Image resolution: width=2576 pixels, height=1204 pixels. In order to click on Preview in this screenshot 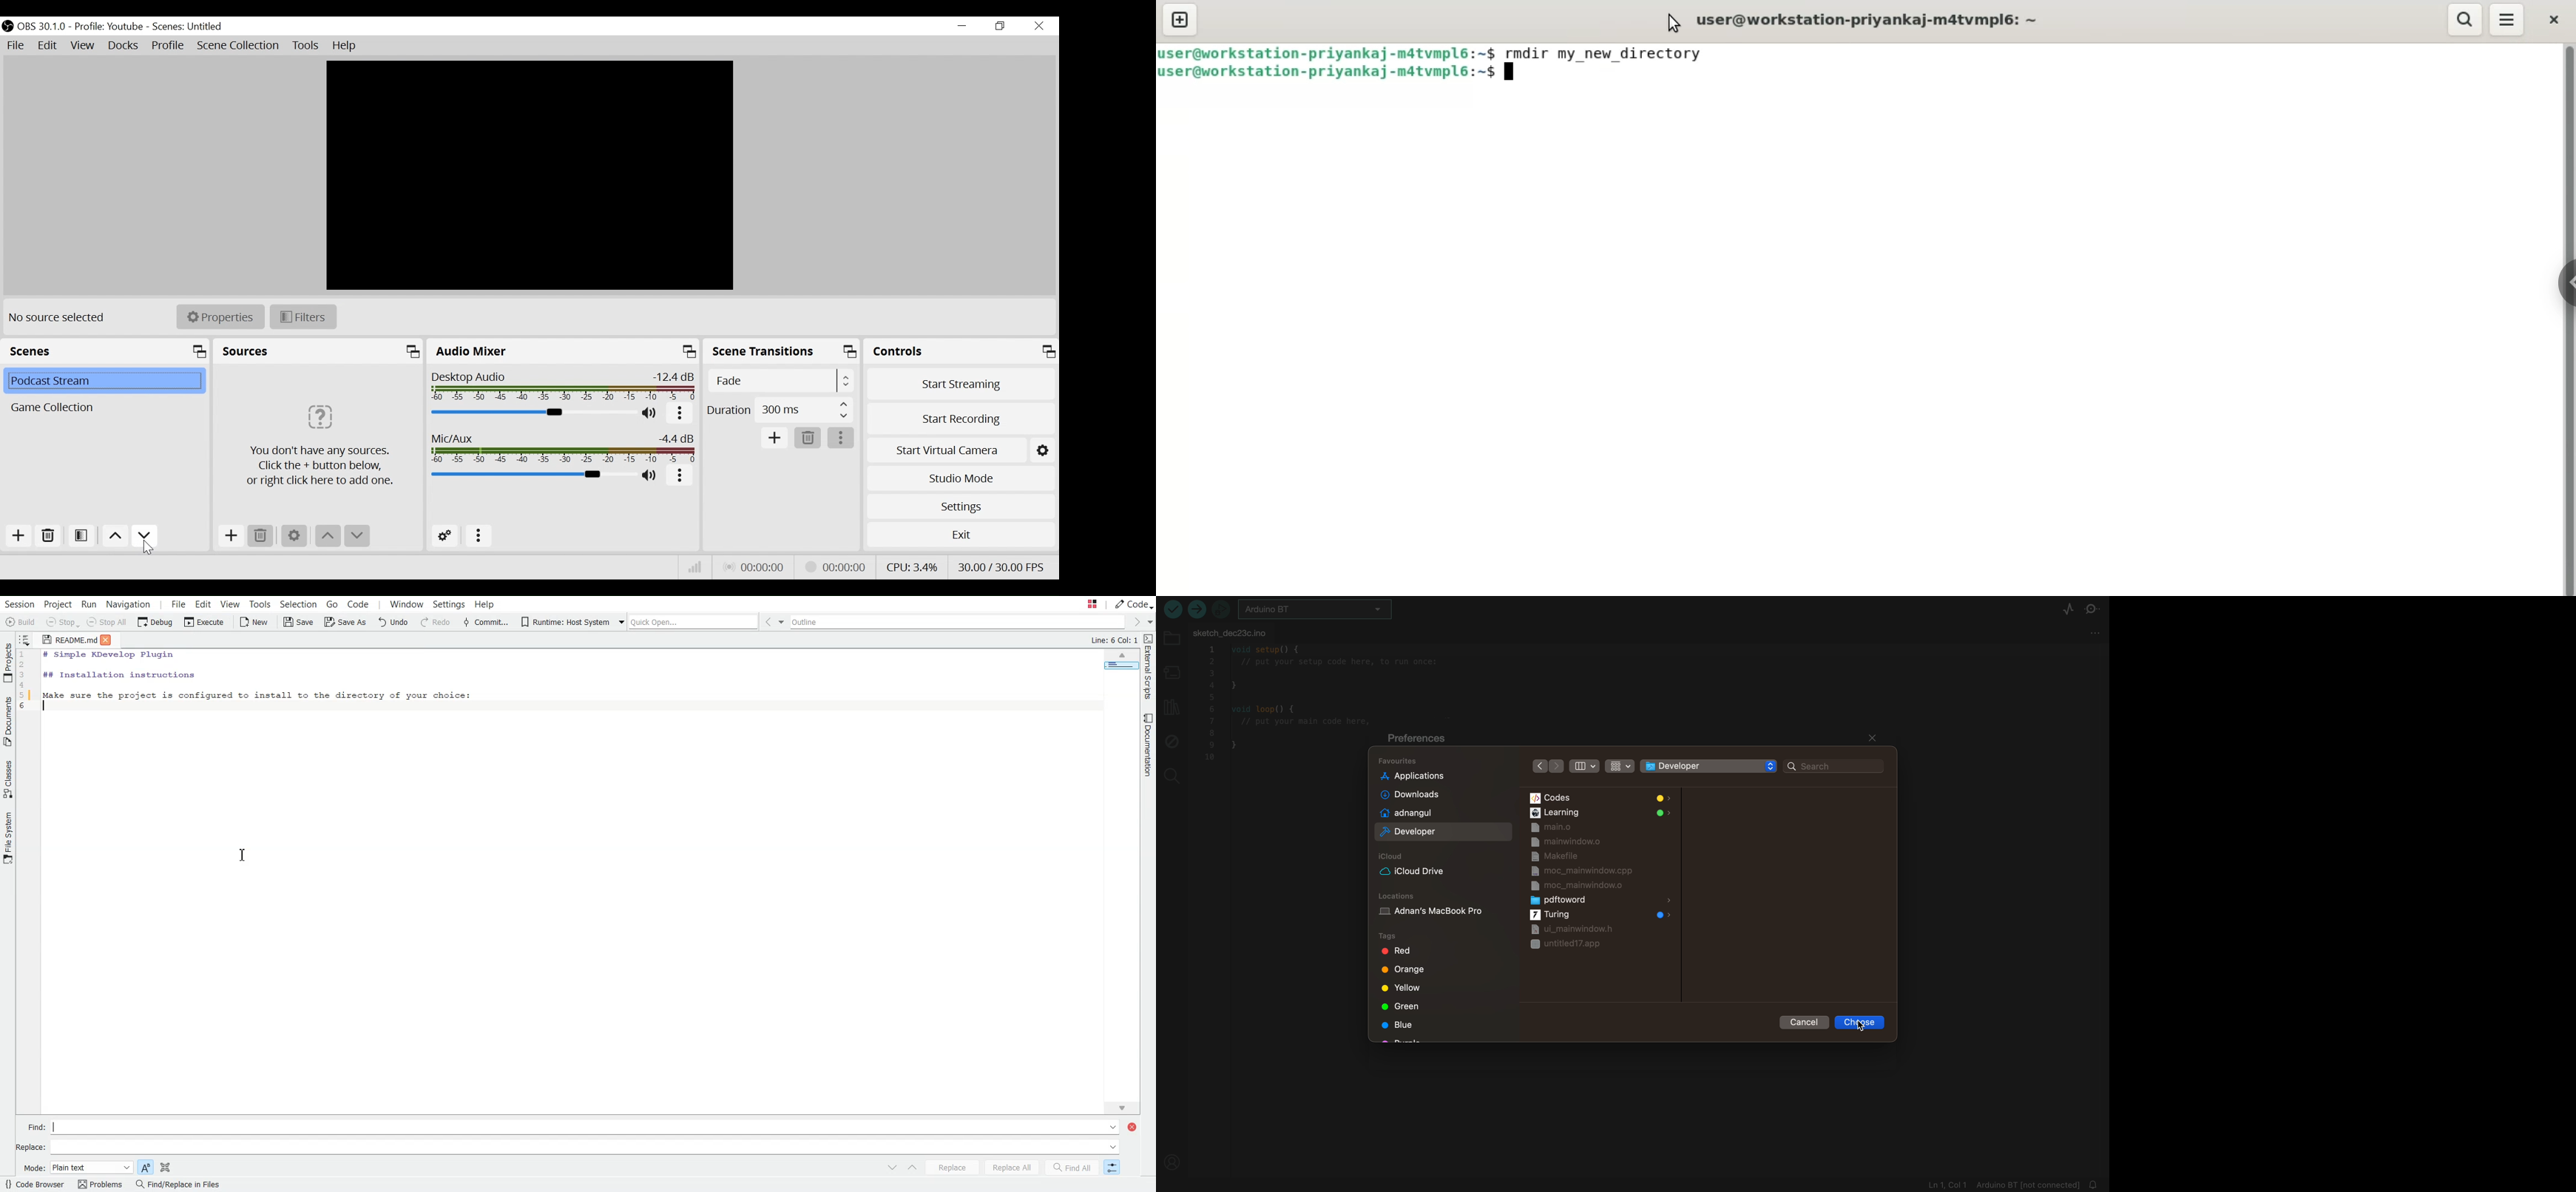, I will do `click(531, 175)`.